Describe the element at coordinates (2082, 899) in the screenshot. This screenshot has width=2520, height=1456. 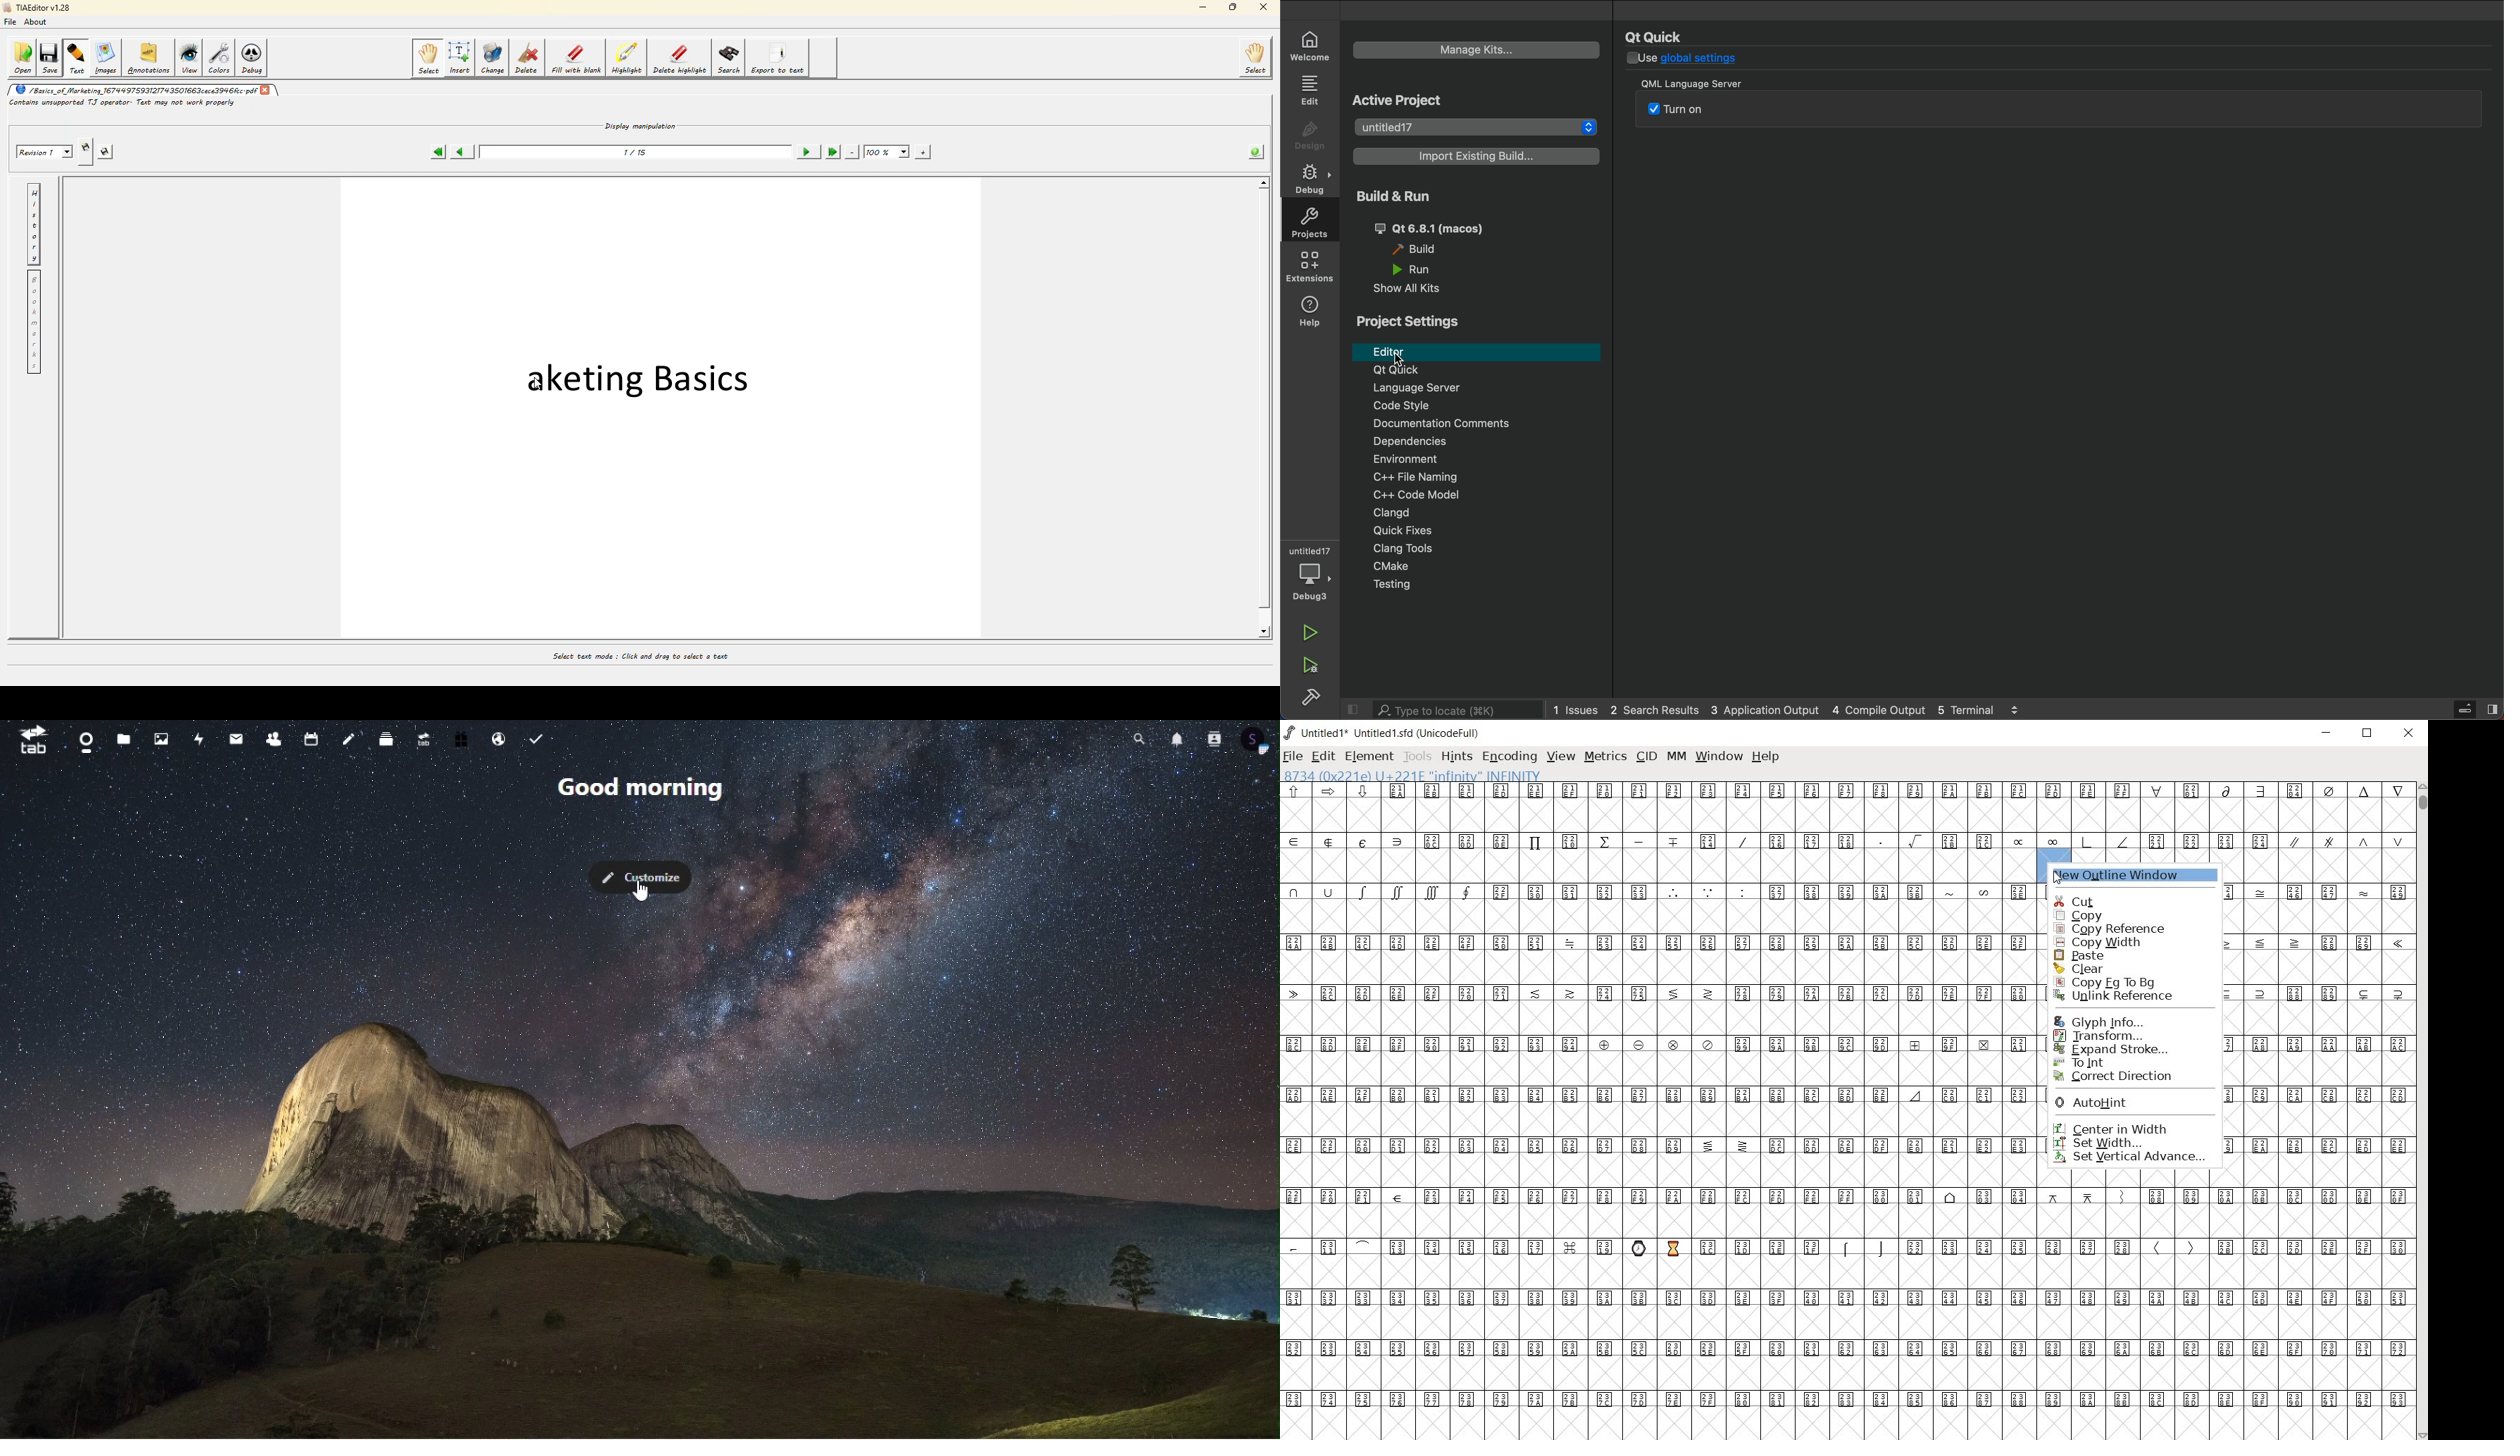
I see `cut` at that location.